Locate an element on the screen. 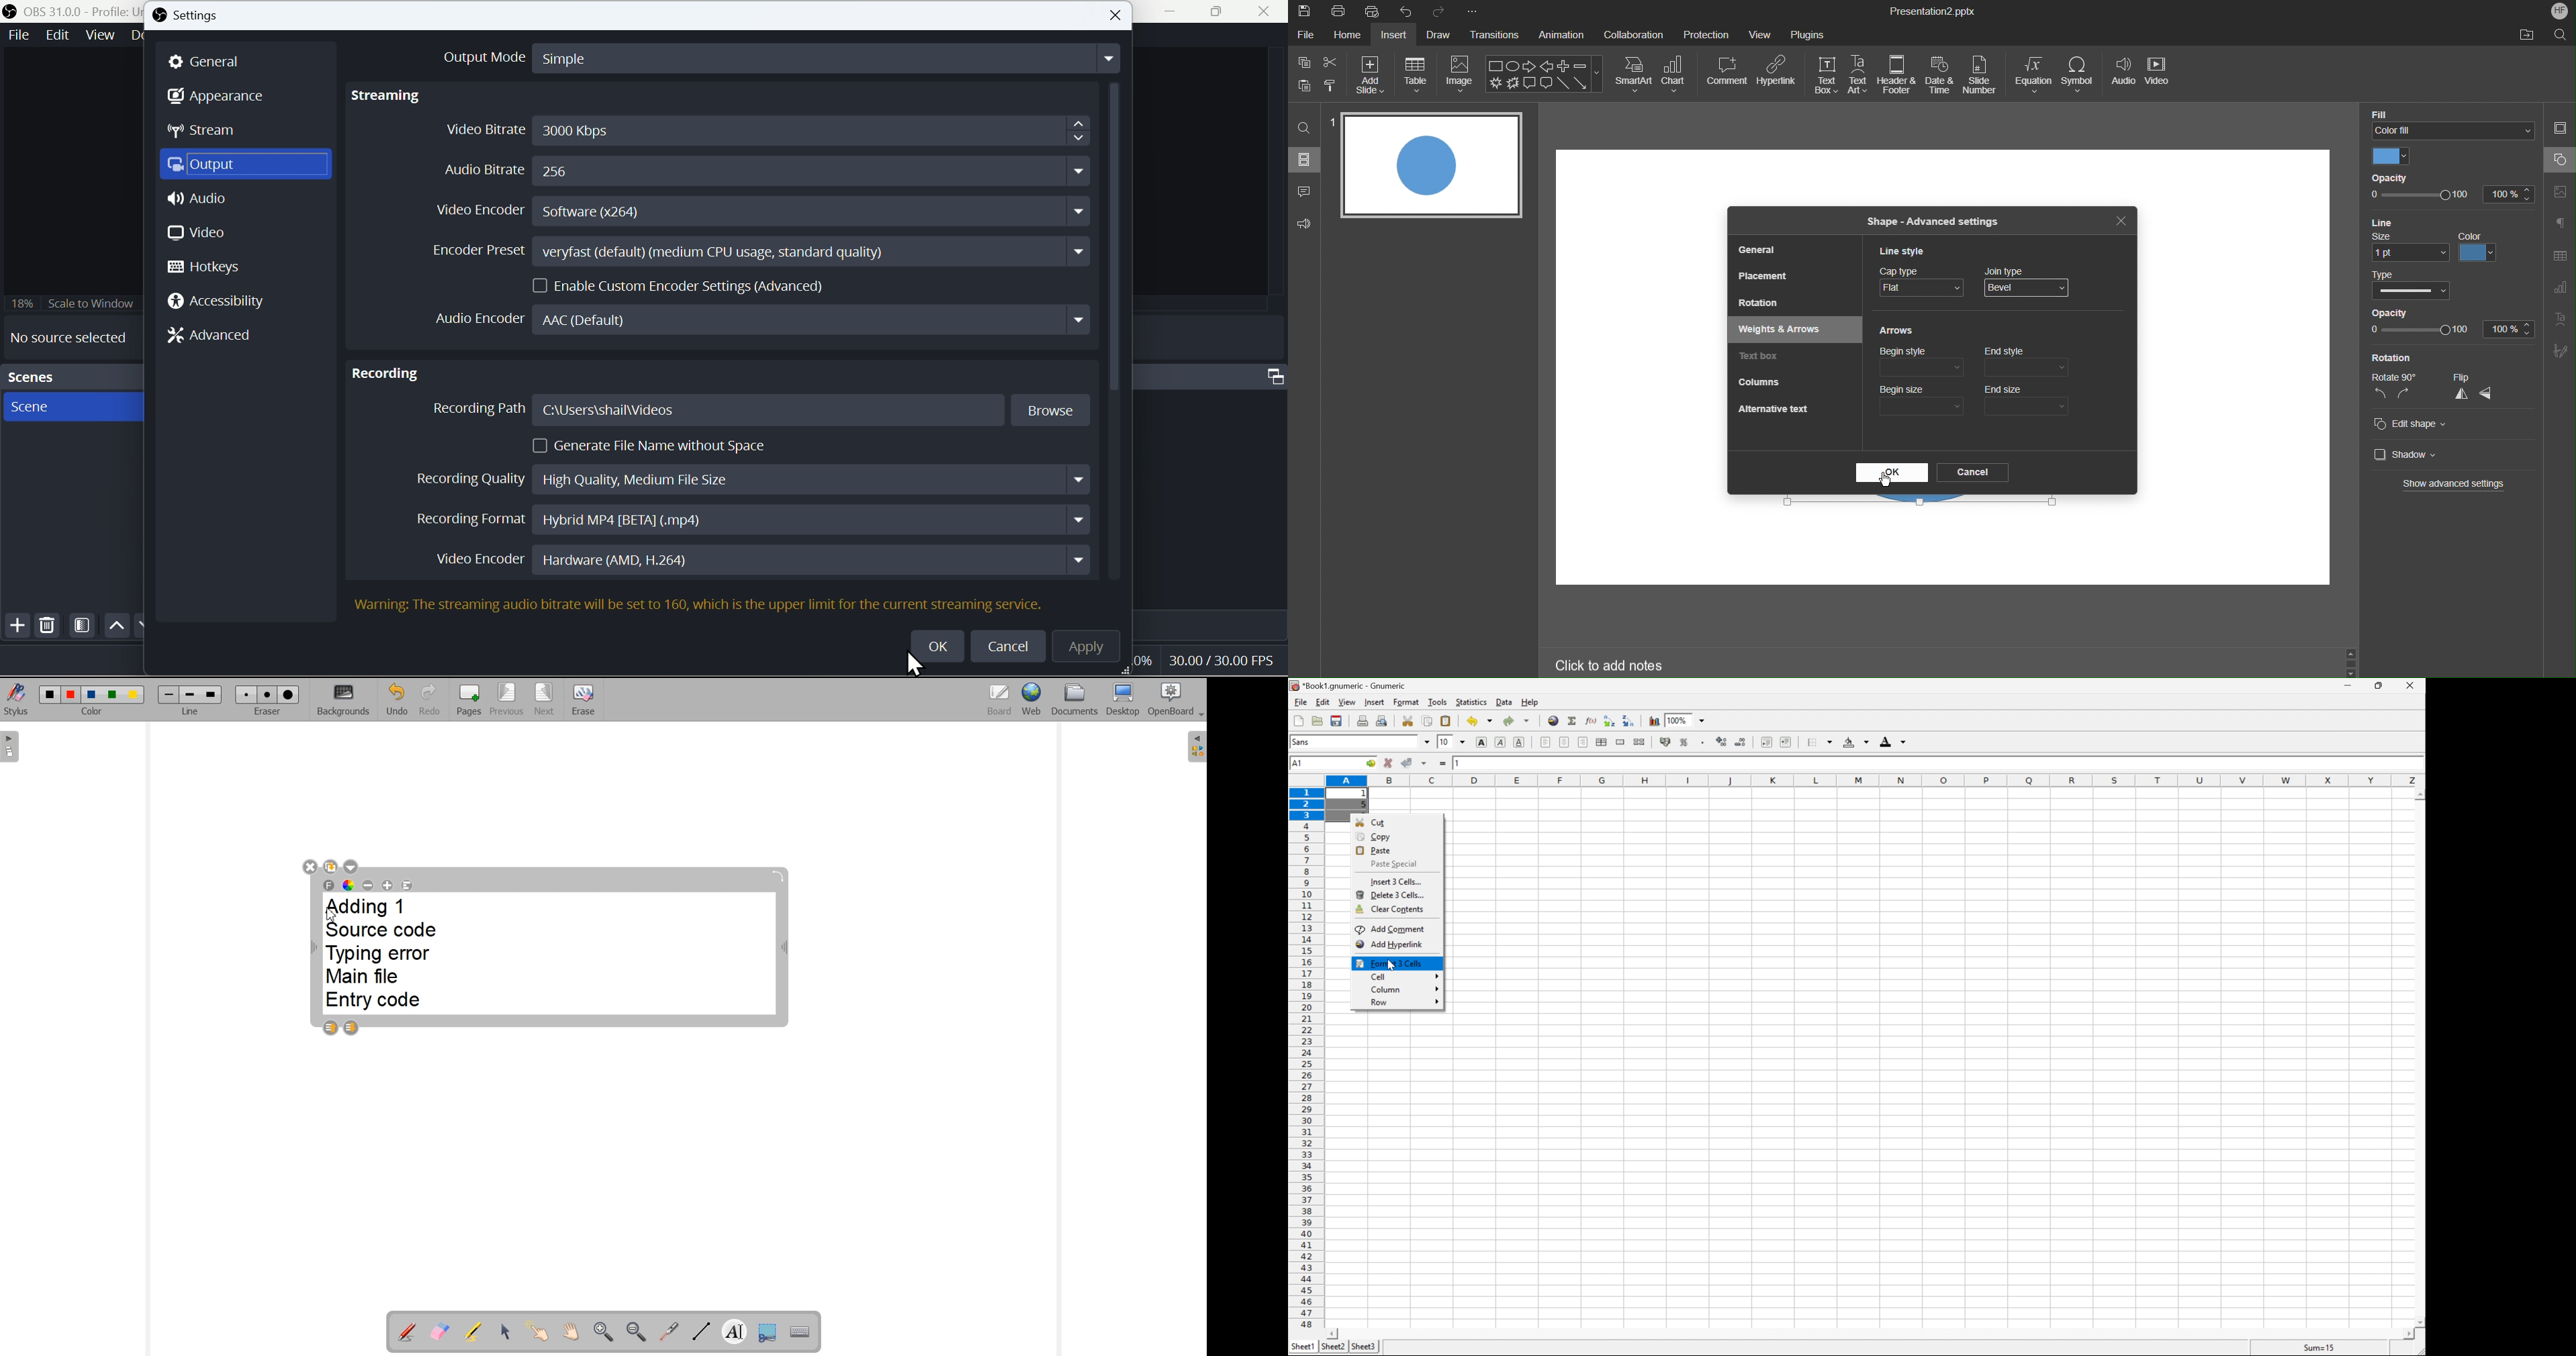 The image size is (2576, 1372). Table Settings is located at coordinates (2559, 256).